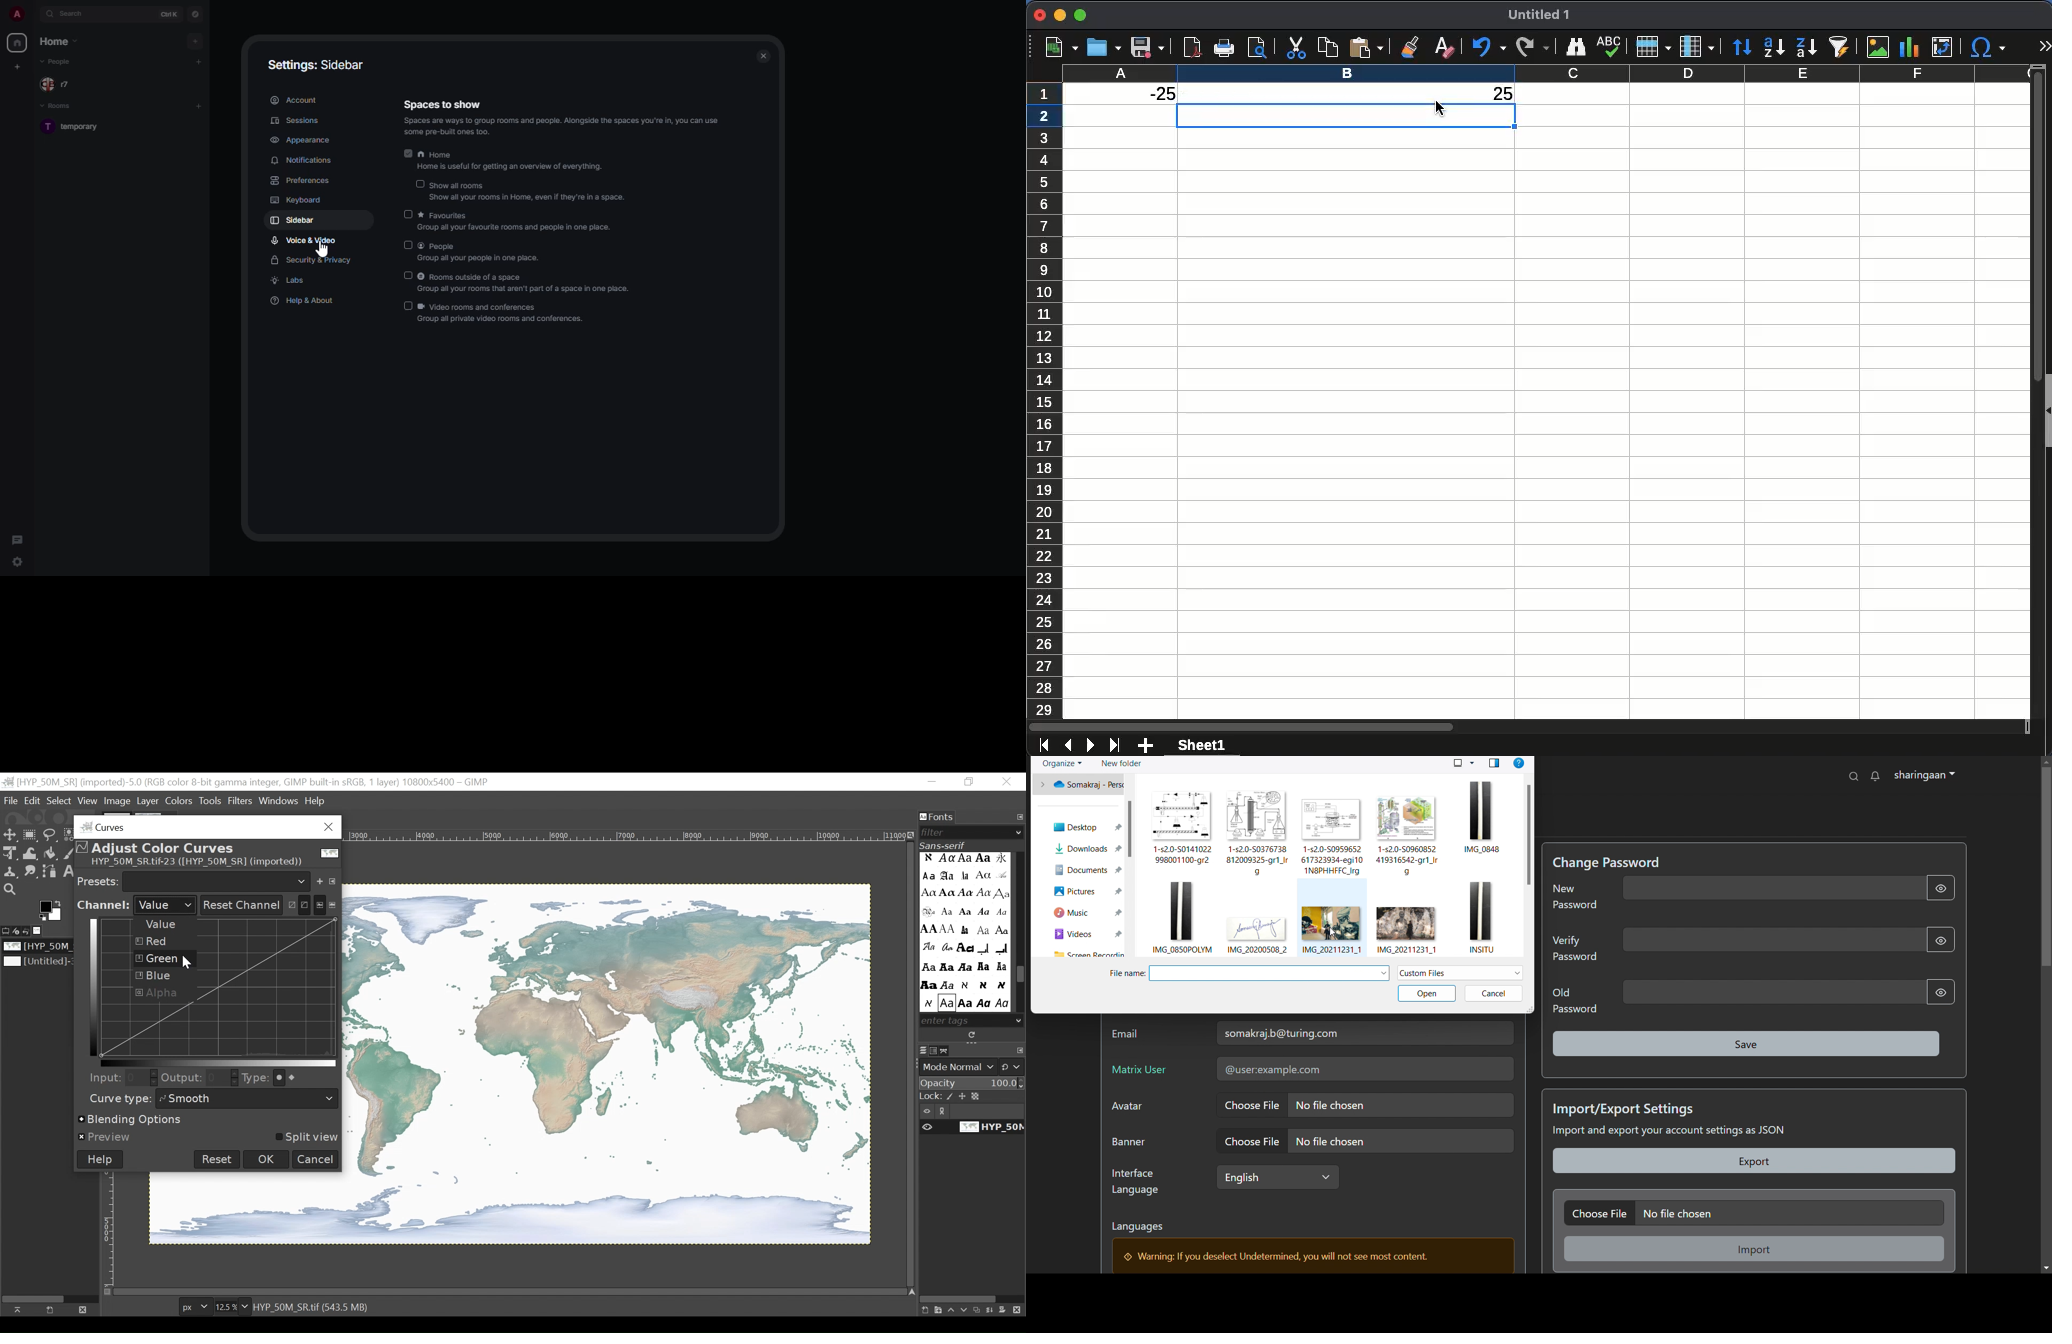 Image resolution: width=2072 pixels, height=1344 pixels. What do you see at coordinates (100, 1159) in the screenshot?
I see `Help` at bounding box center [100, 1159].